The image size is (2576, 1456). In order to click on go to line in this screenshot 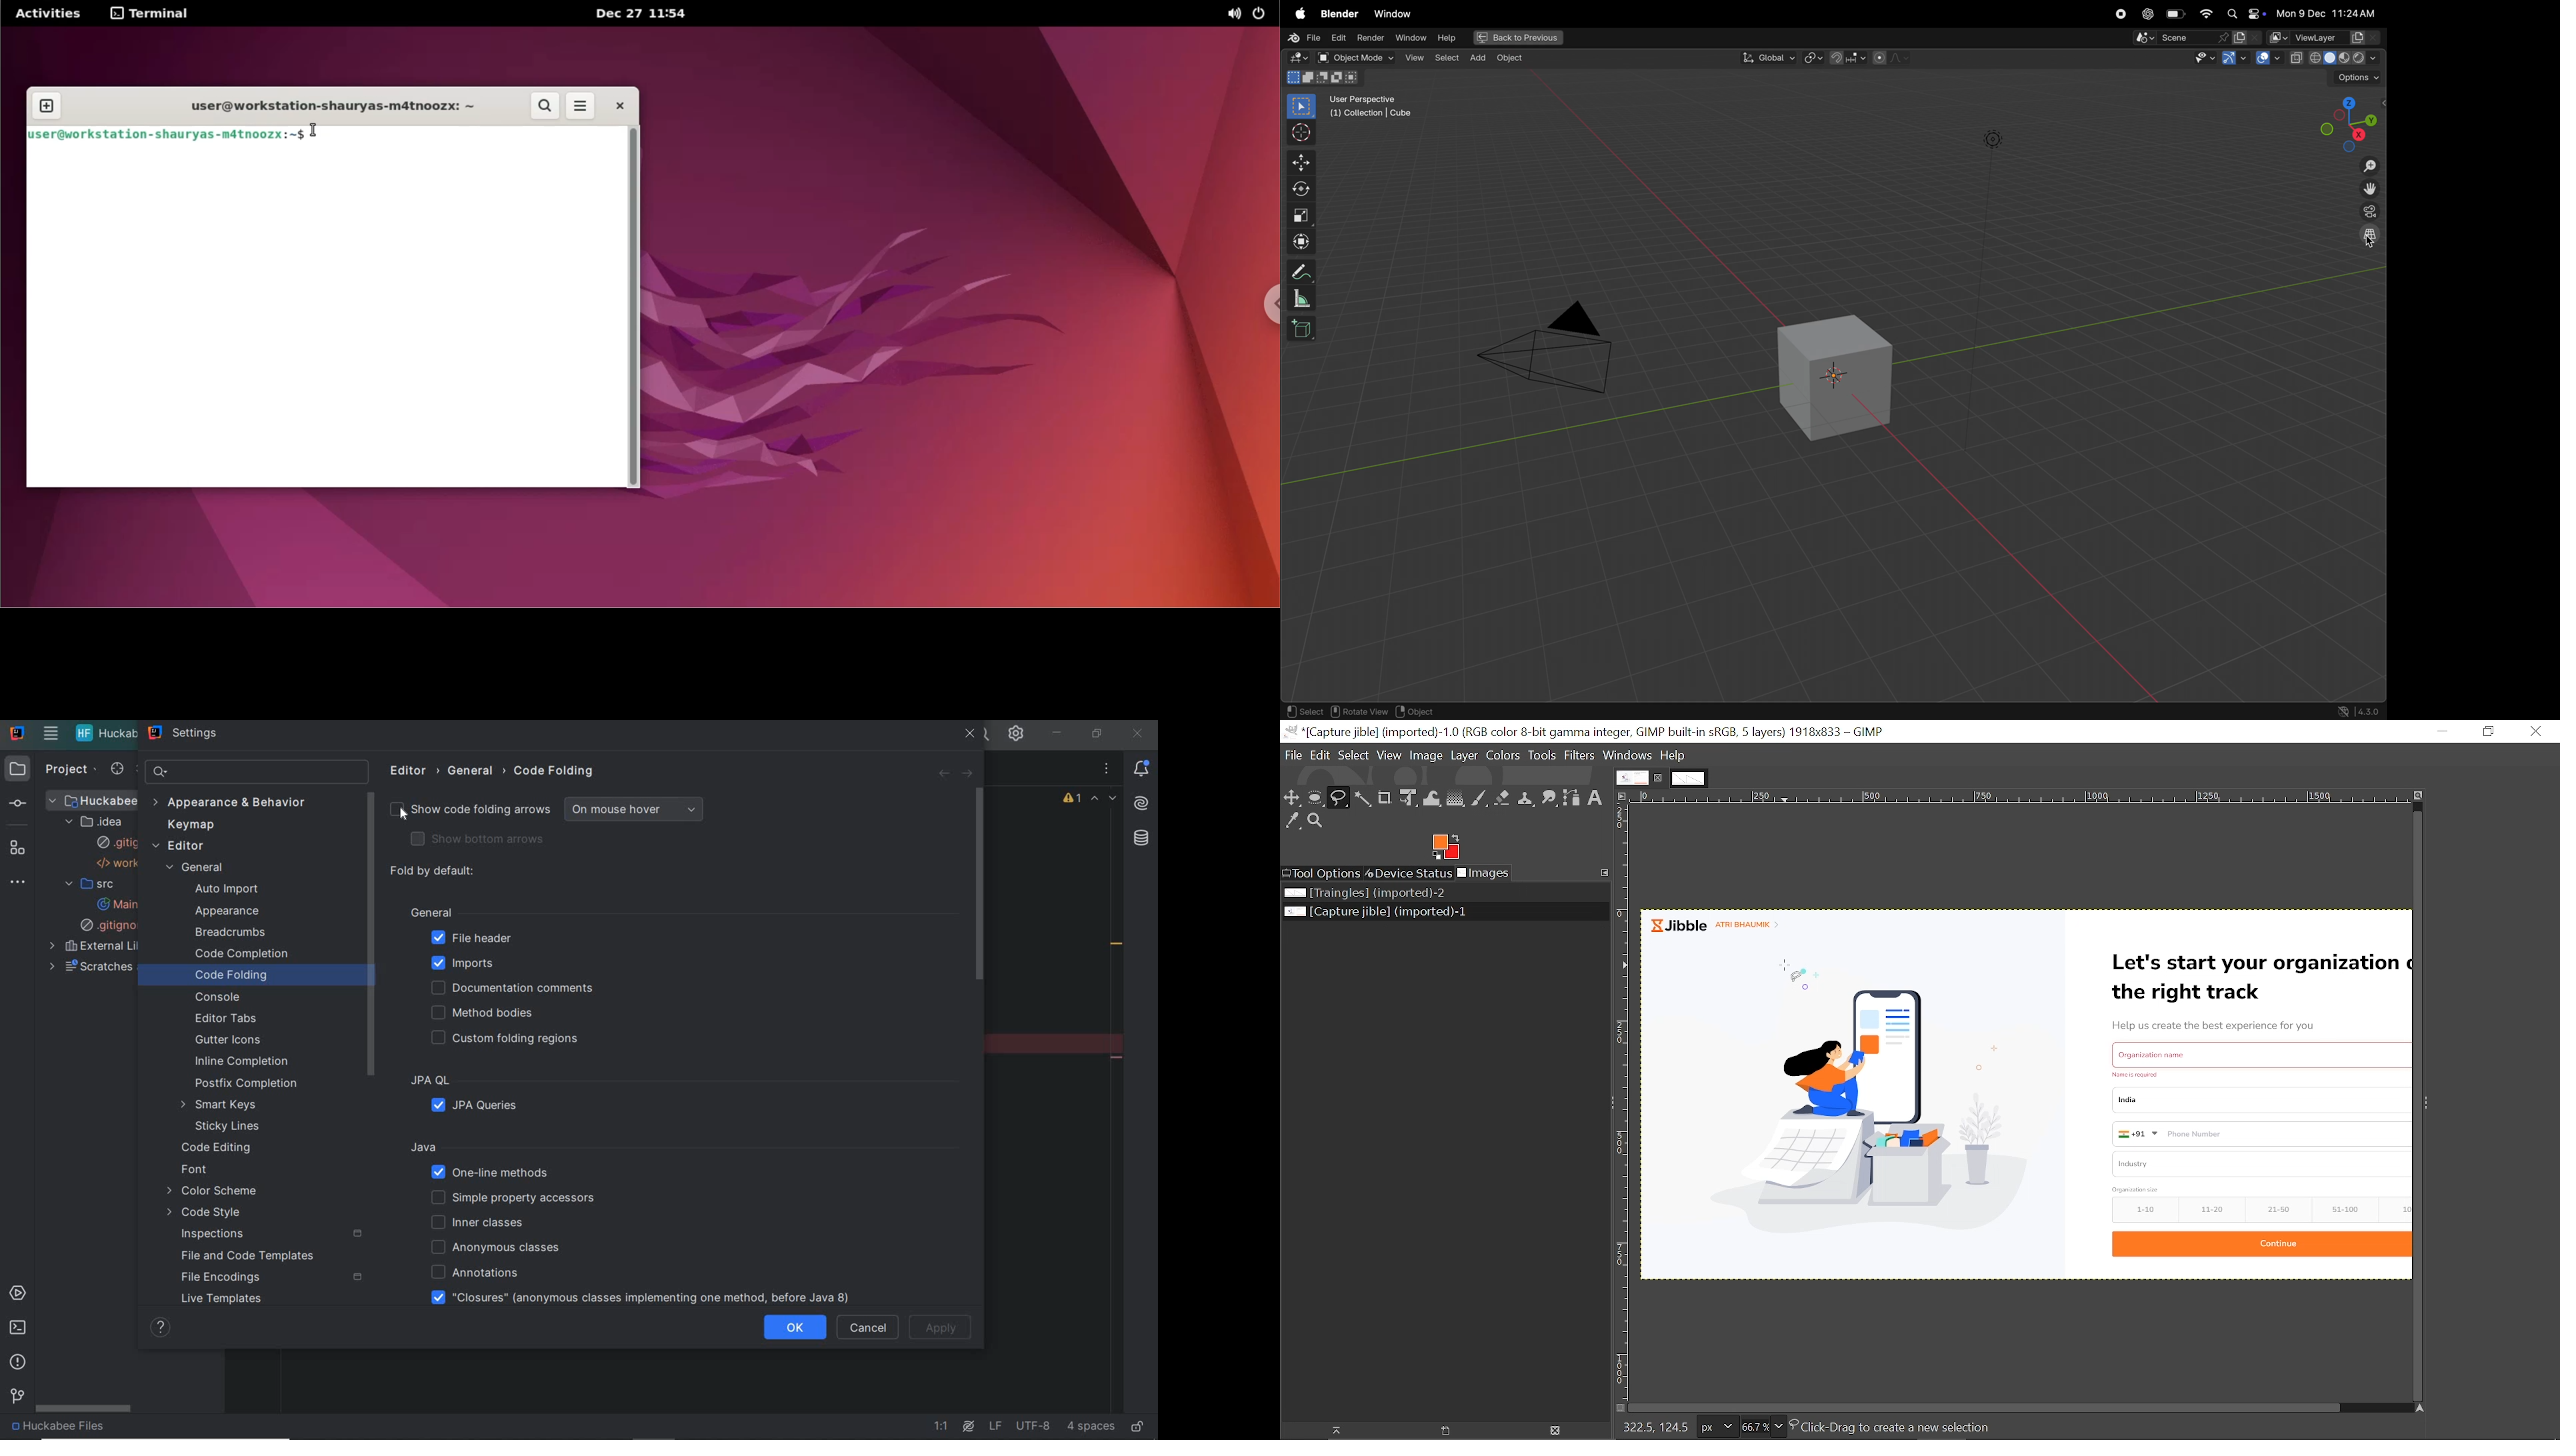, I will do `click(944, 1427)`.